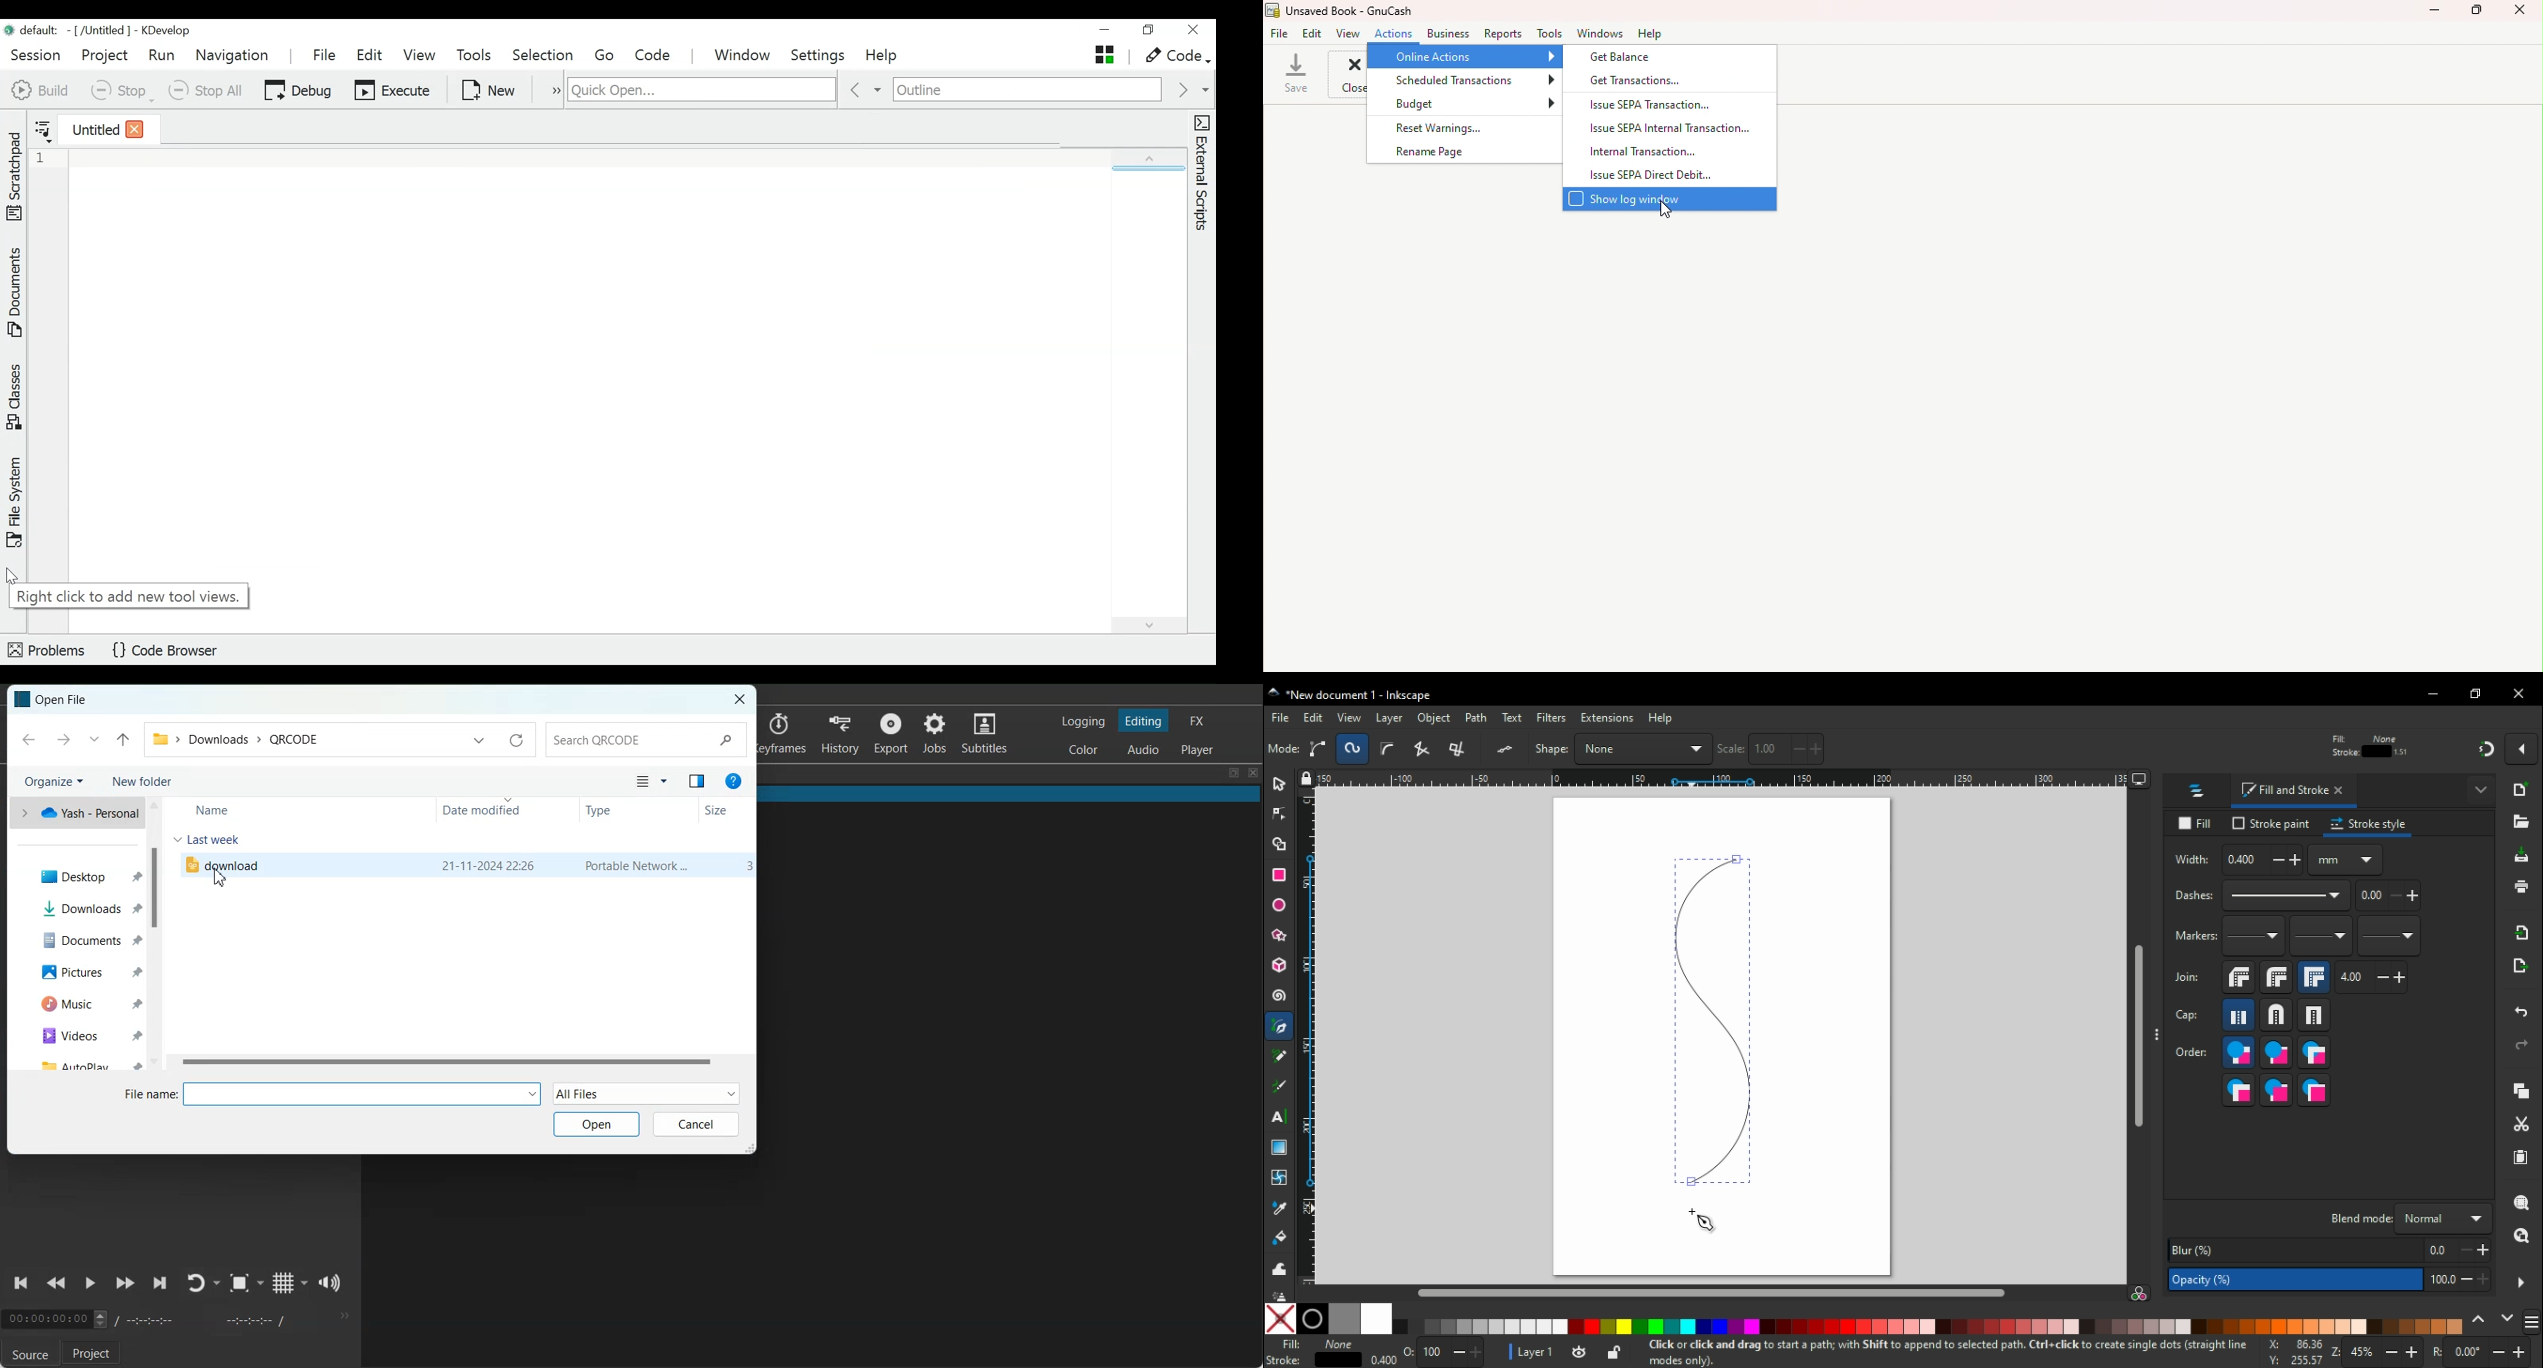 This screenshot has height=1372, width=2548. I want to click on Organize, so click(52, 781).